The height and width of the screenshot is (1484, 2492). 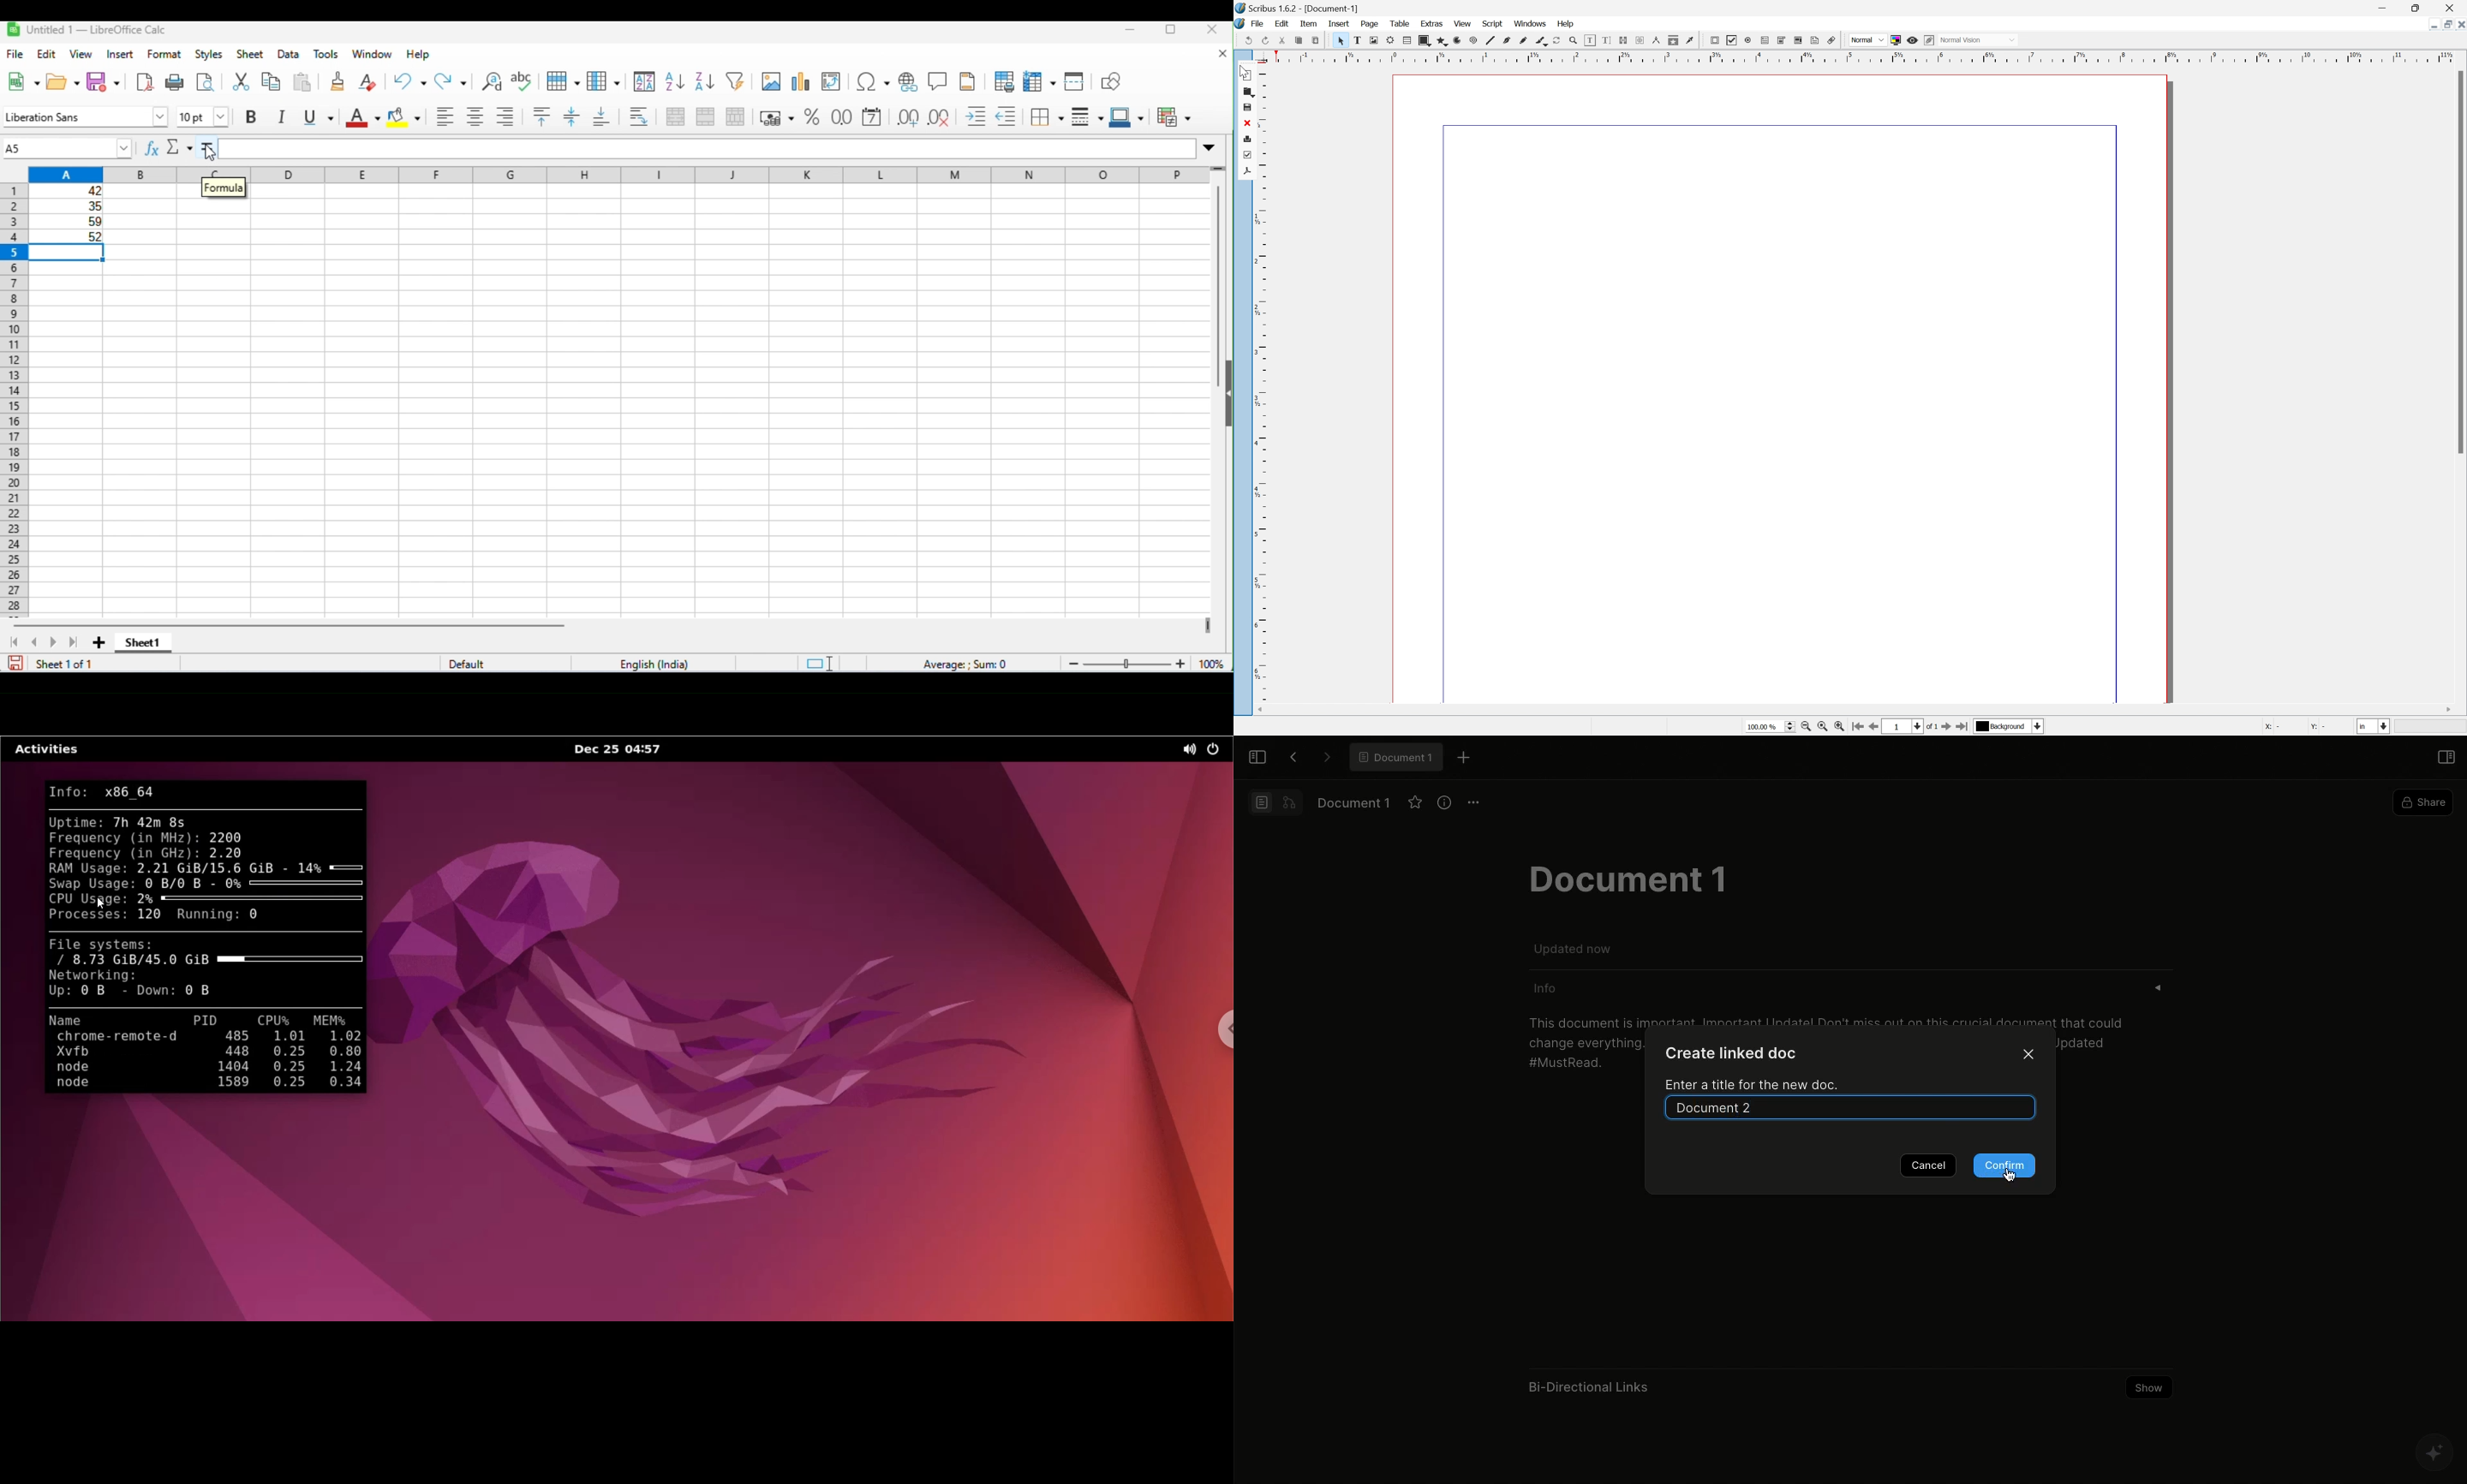 What do you see at coordinates (164, 54) in the screenshot?
I see `format` at bounding box center [164, 54].